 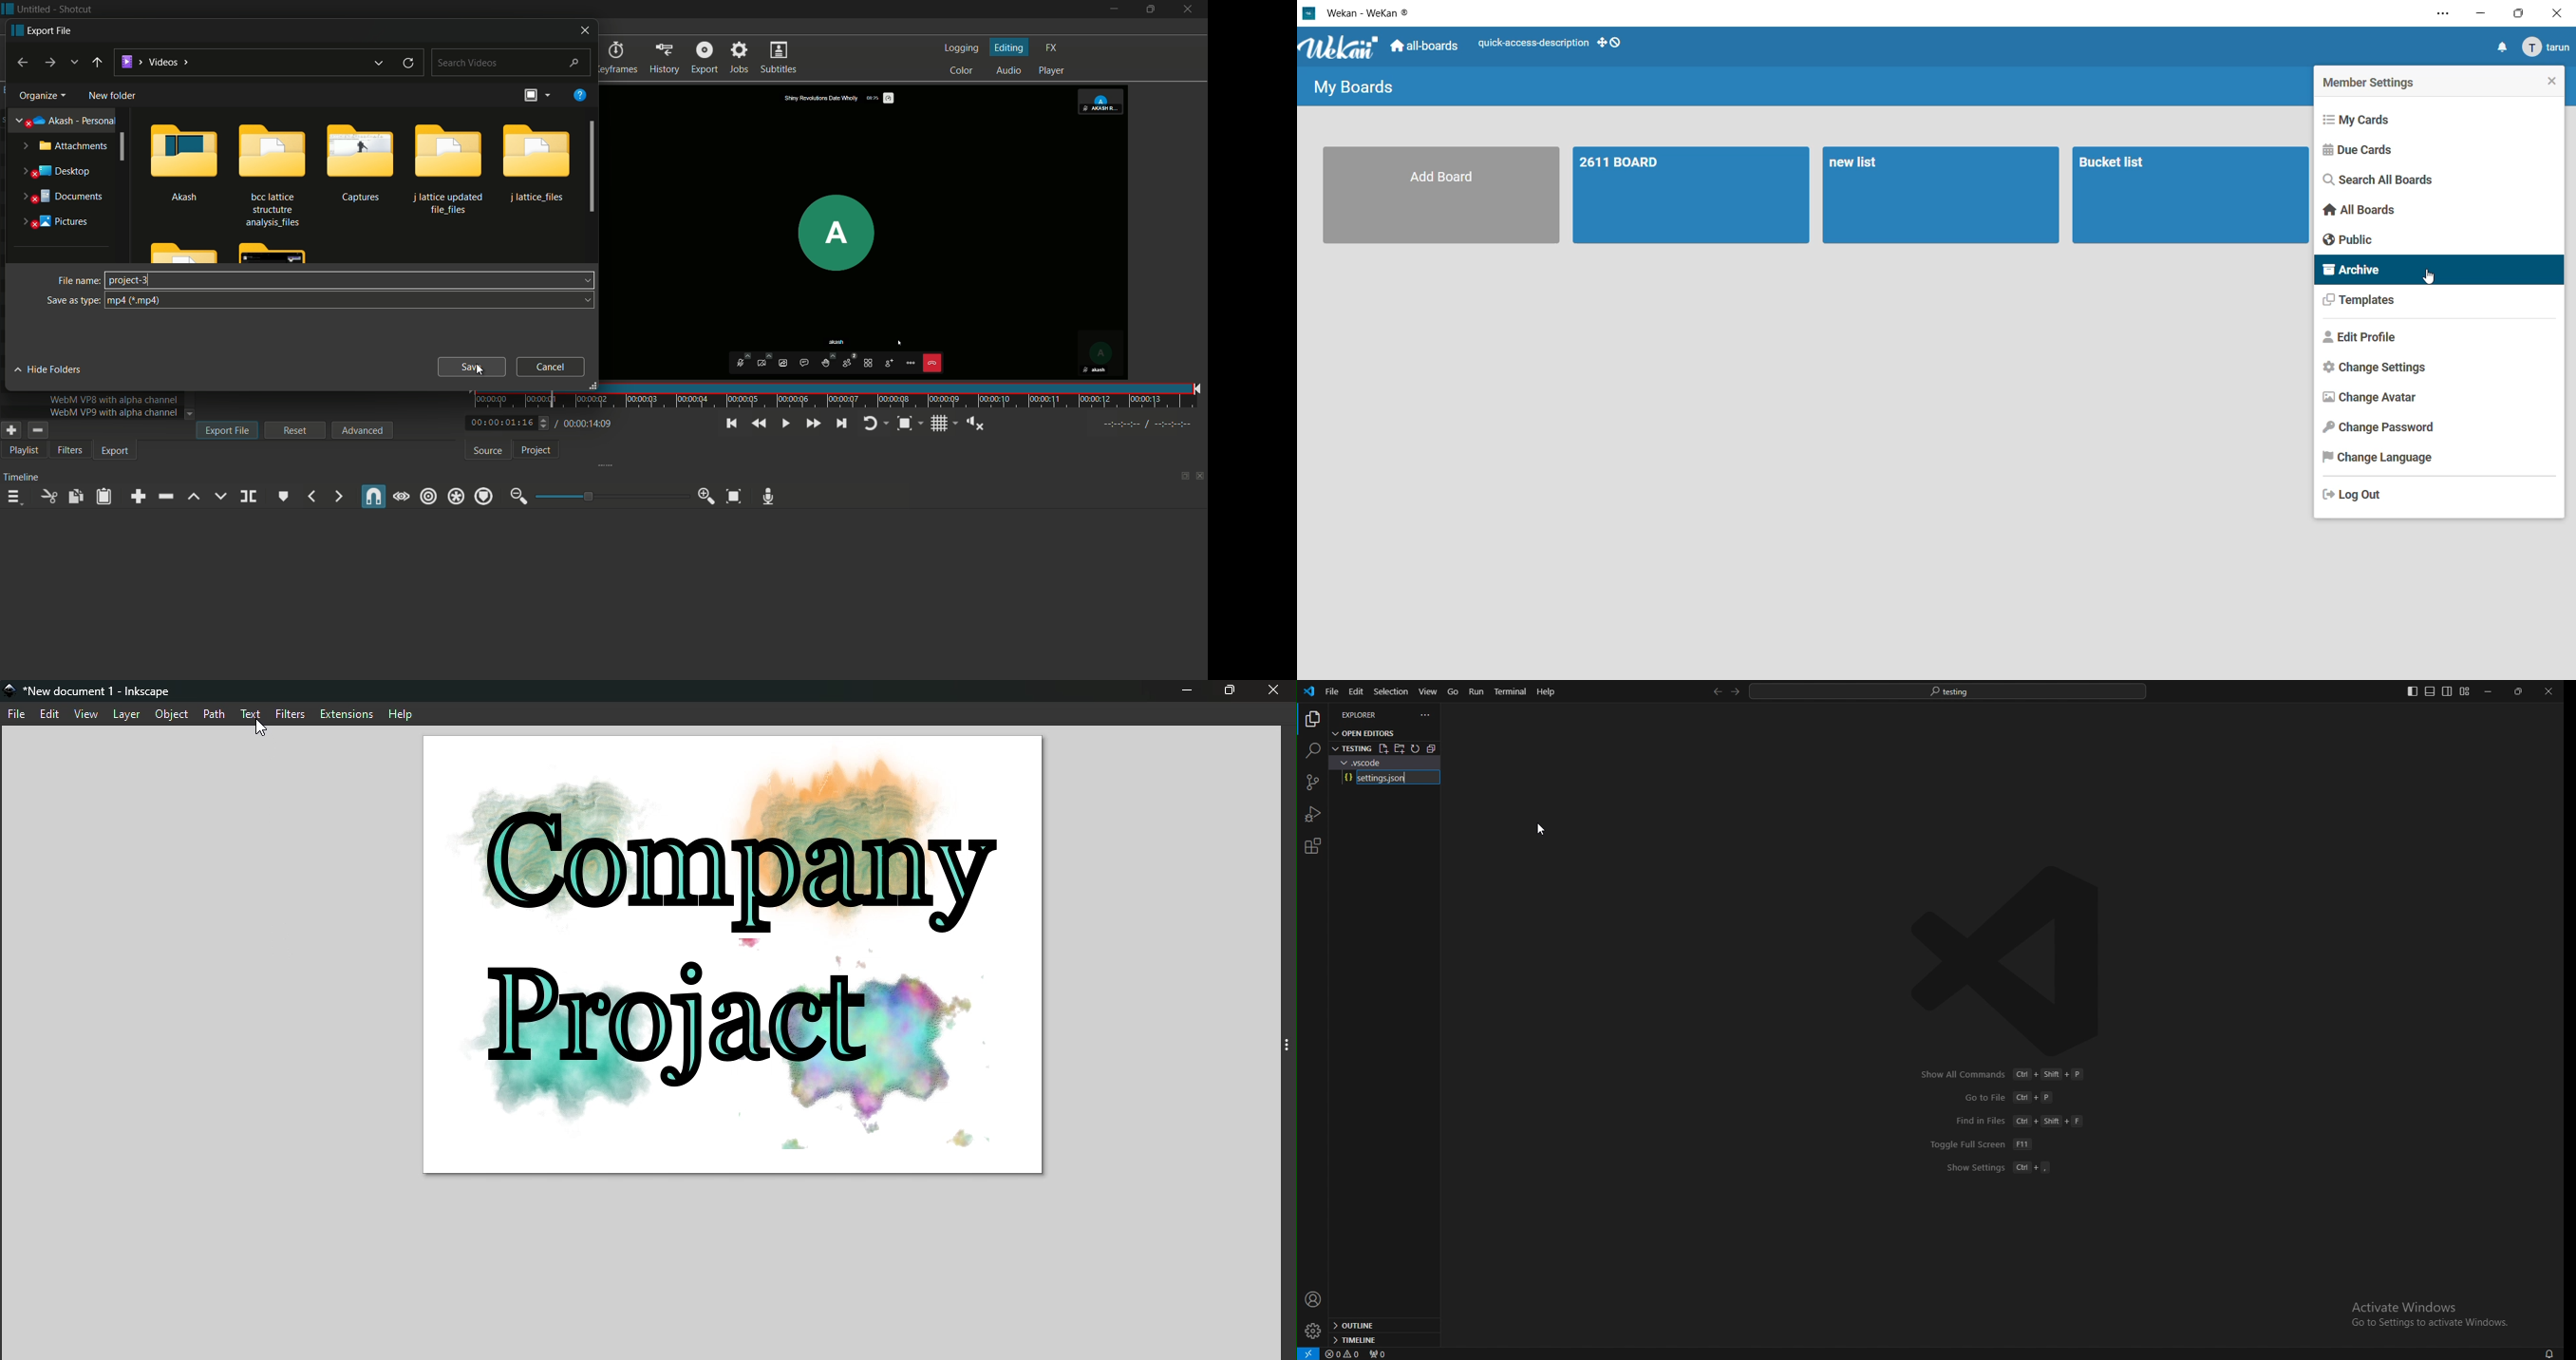 What do you see at coordinates (128, 280) in the screenshot?
I see `project-3` at bounding box center [128, 280].